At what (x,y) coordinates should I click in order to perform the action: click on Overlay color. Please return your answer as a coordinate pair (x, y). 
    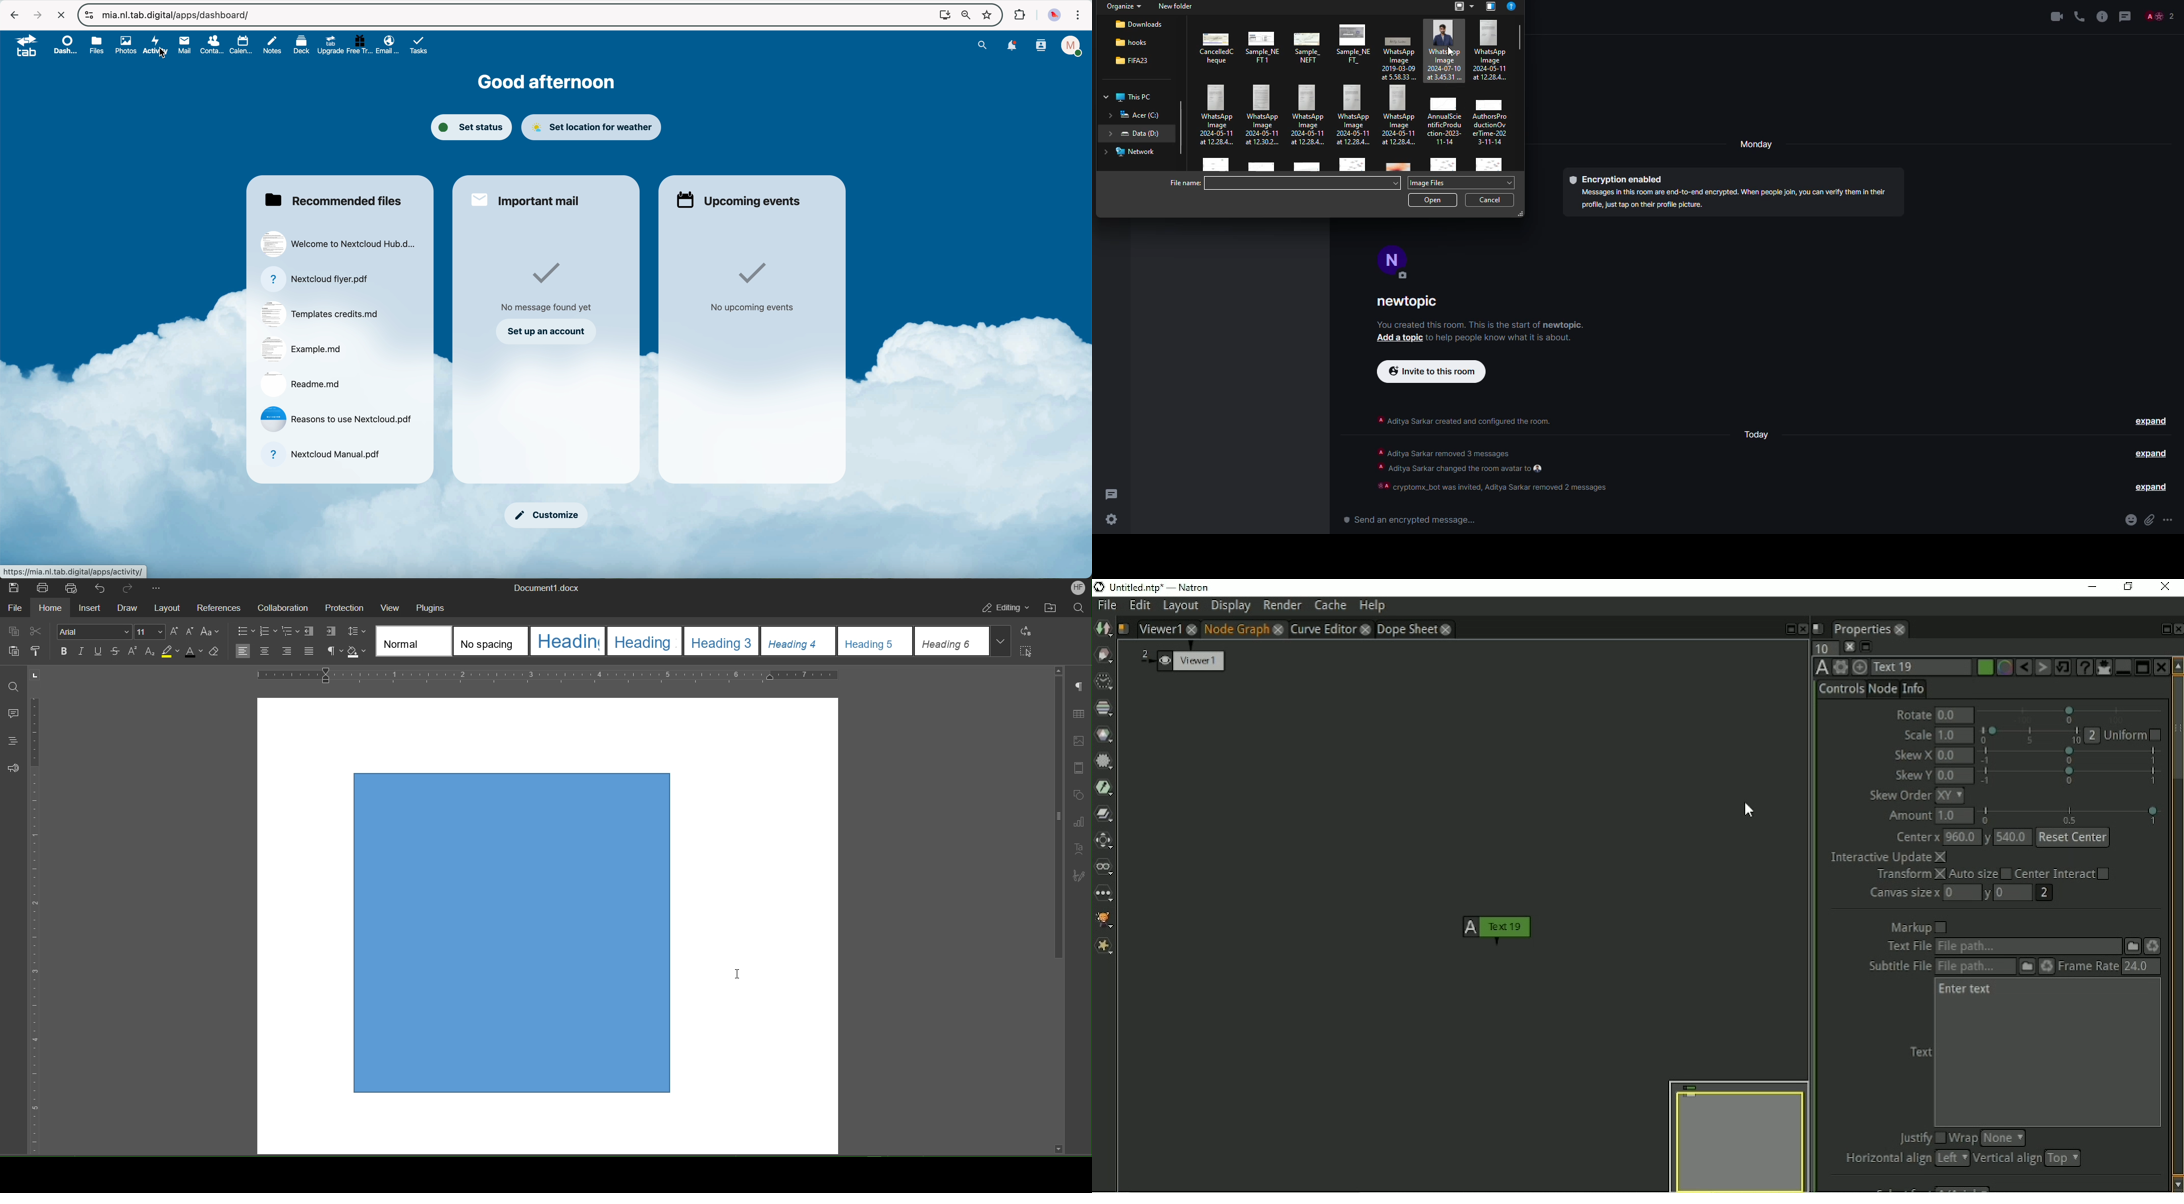
    Looking at the image, I should click on (2004, 668).